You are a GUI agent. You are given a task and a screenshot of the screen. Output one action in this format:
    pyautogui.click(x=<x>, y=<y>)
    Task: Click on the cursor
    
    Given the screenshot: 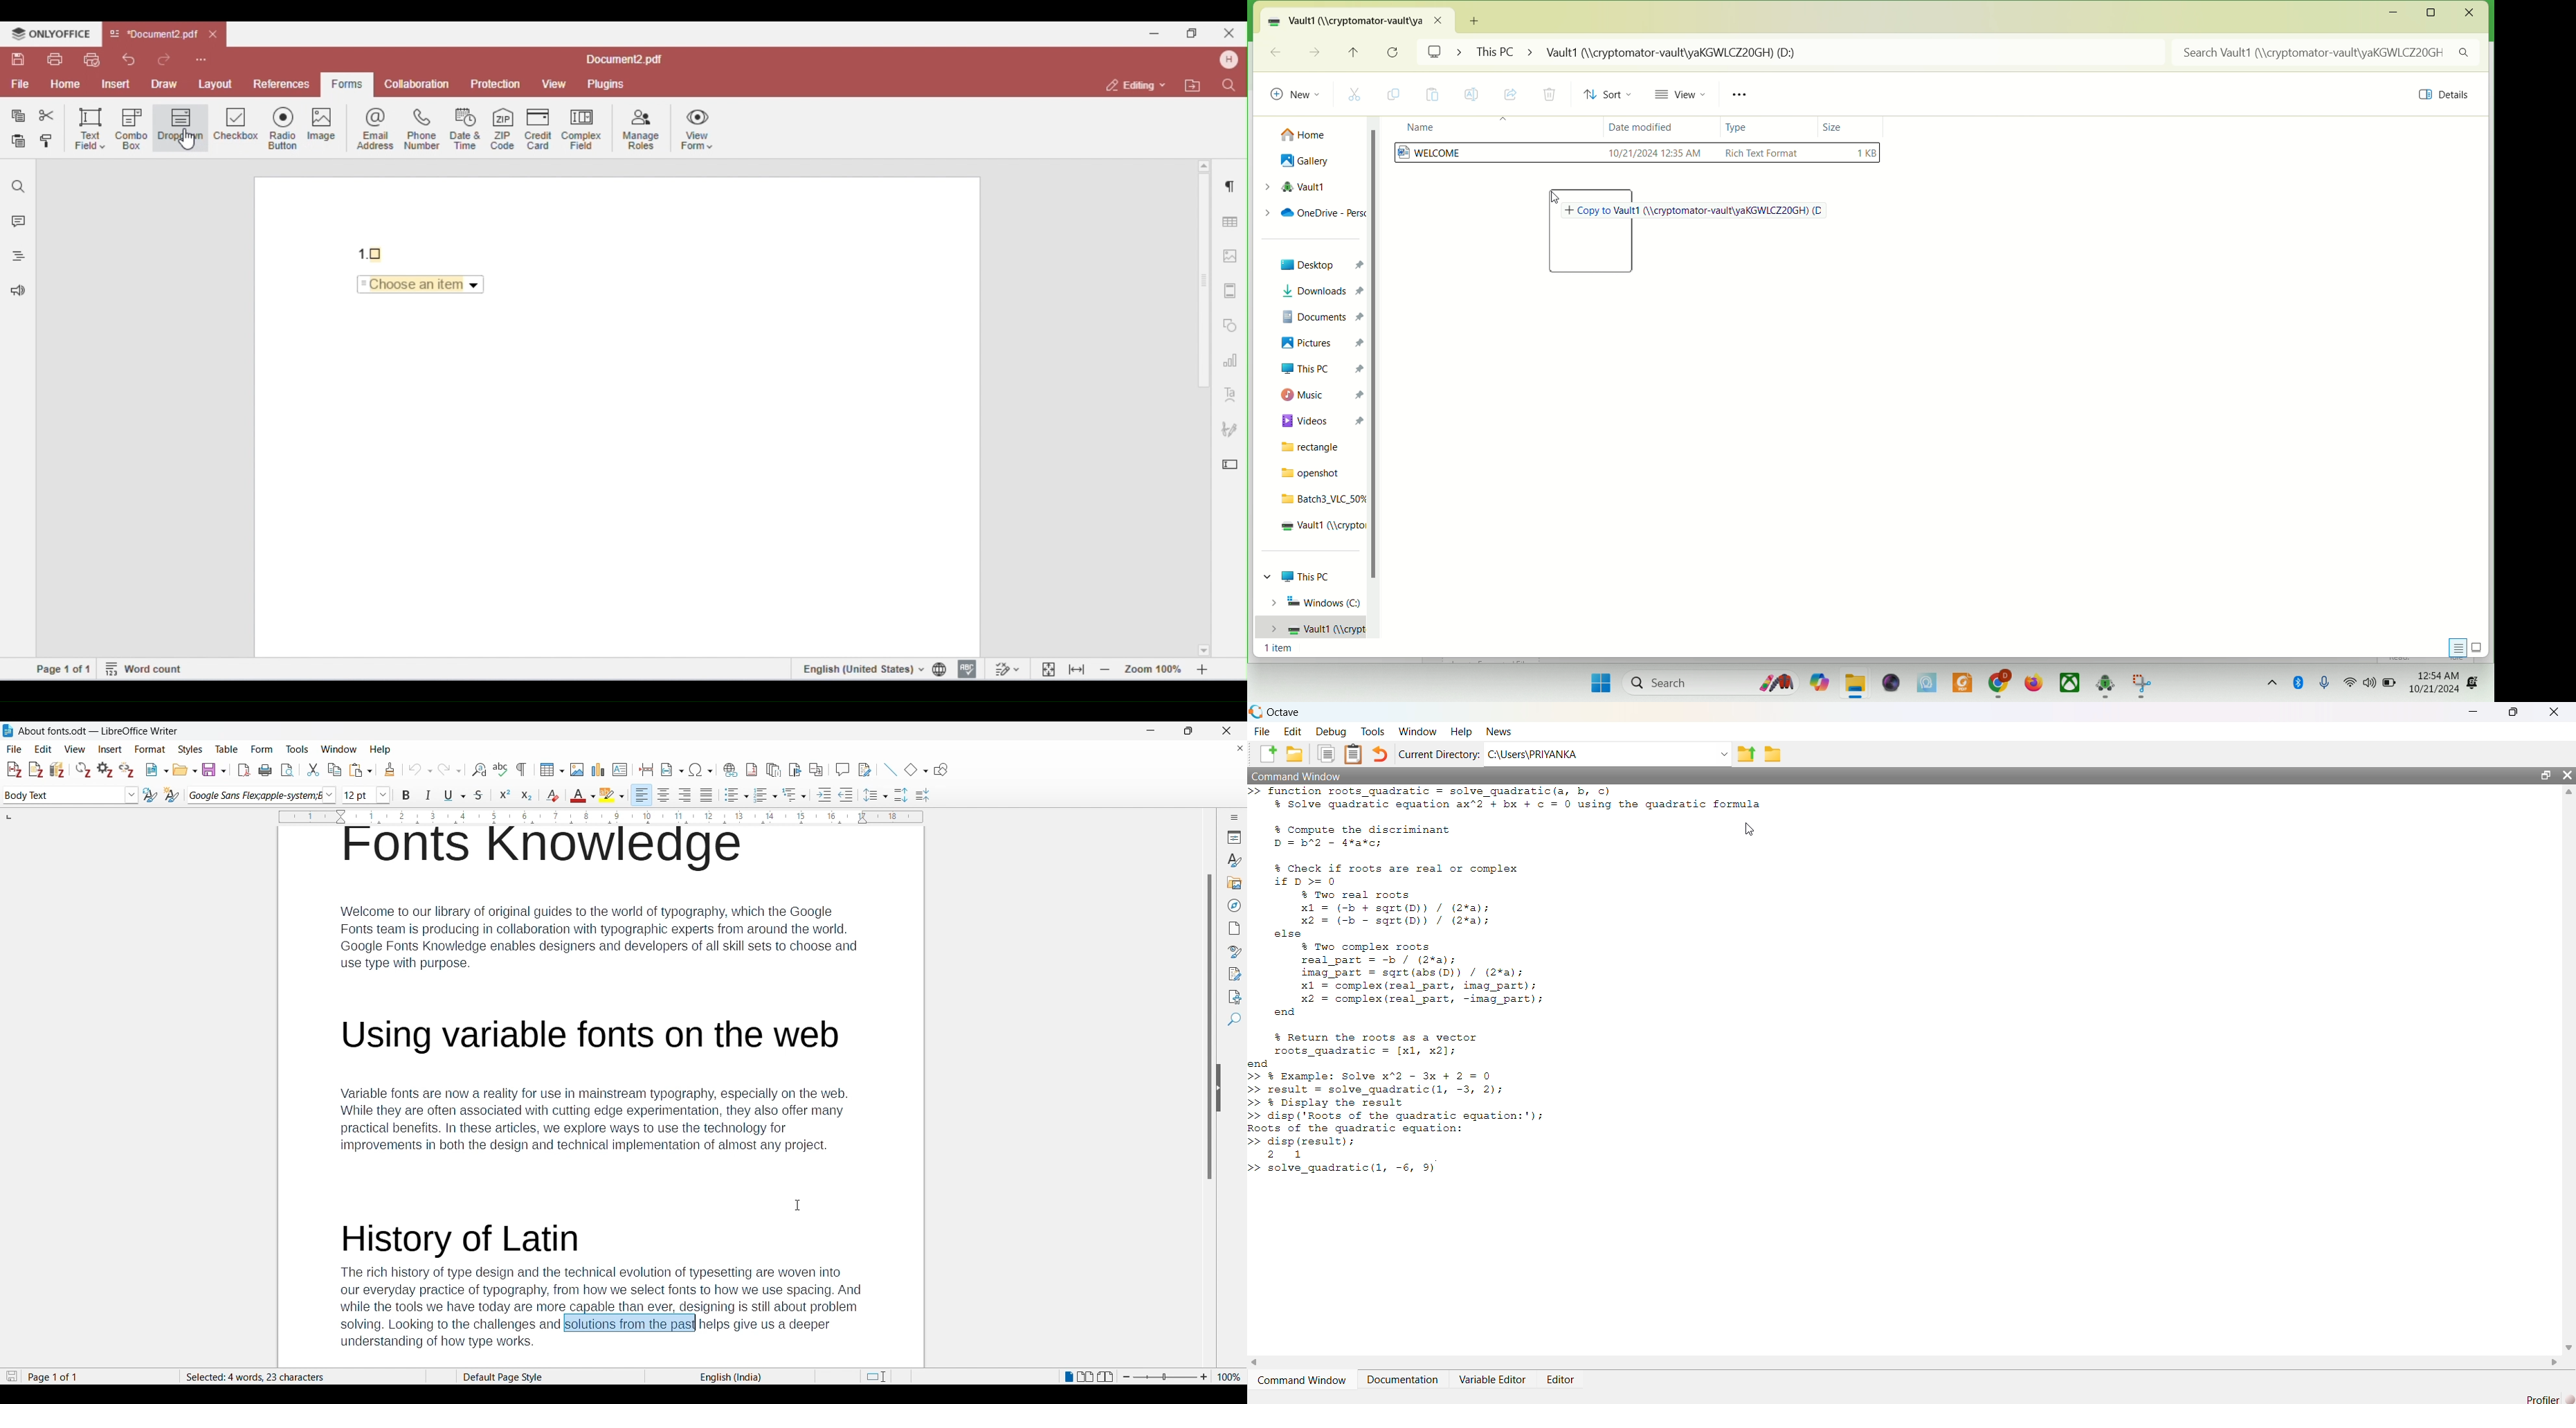 What is the action you would take?
    pyautogui.click(x=800, y=1206)
    